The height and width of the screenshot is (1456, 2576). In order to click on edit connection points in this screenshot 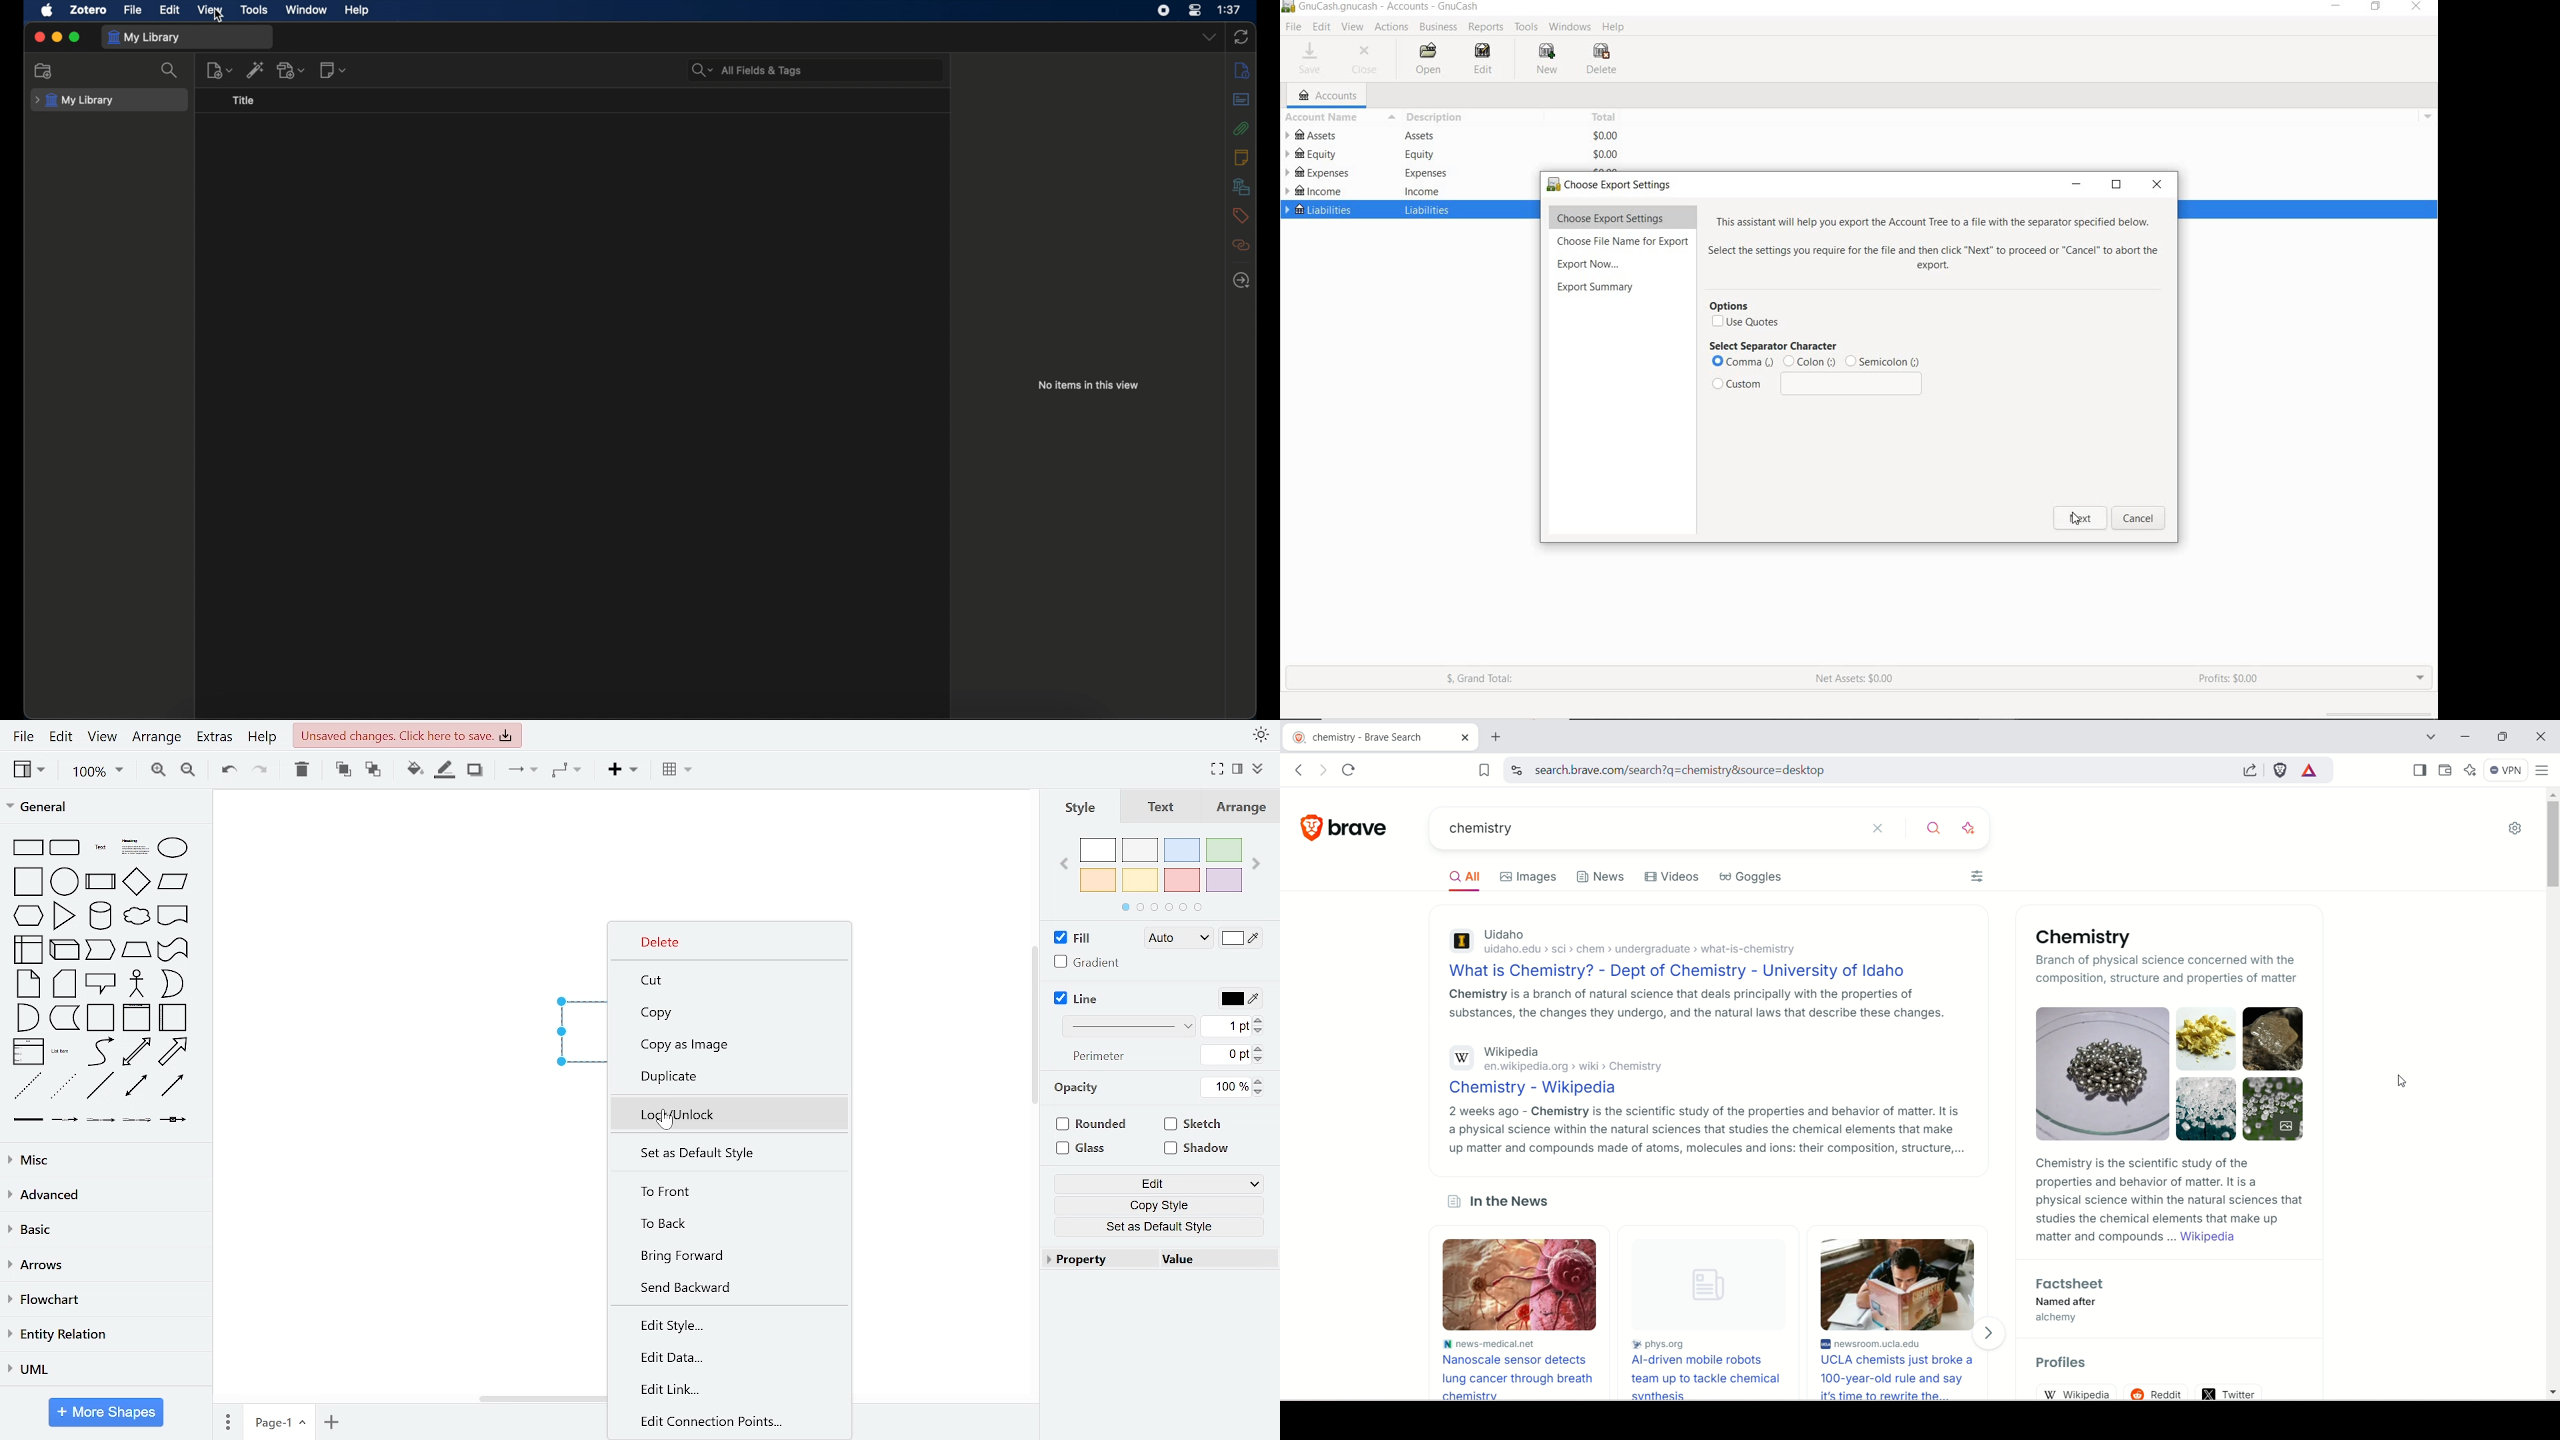, I will do `click(723, 1422)`.